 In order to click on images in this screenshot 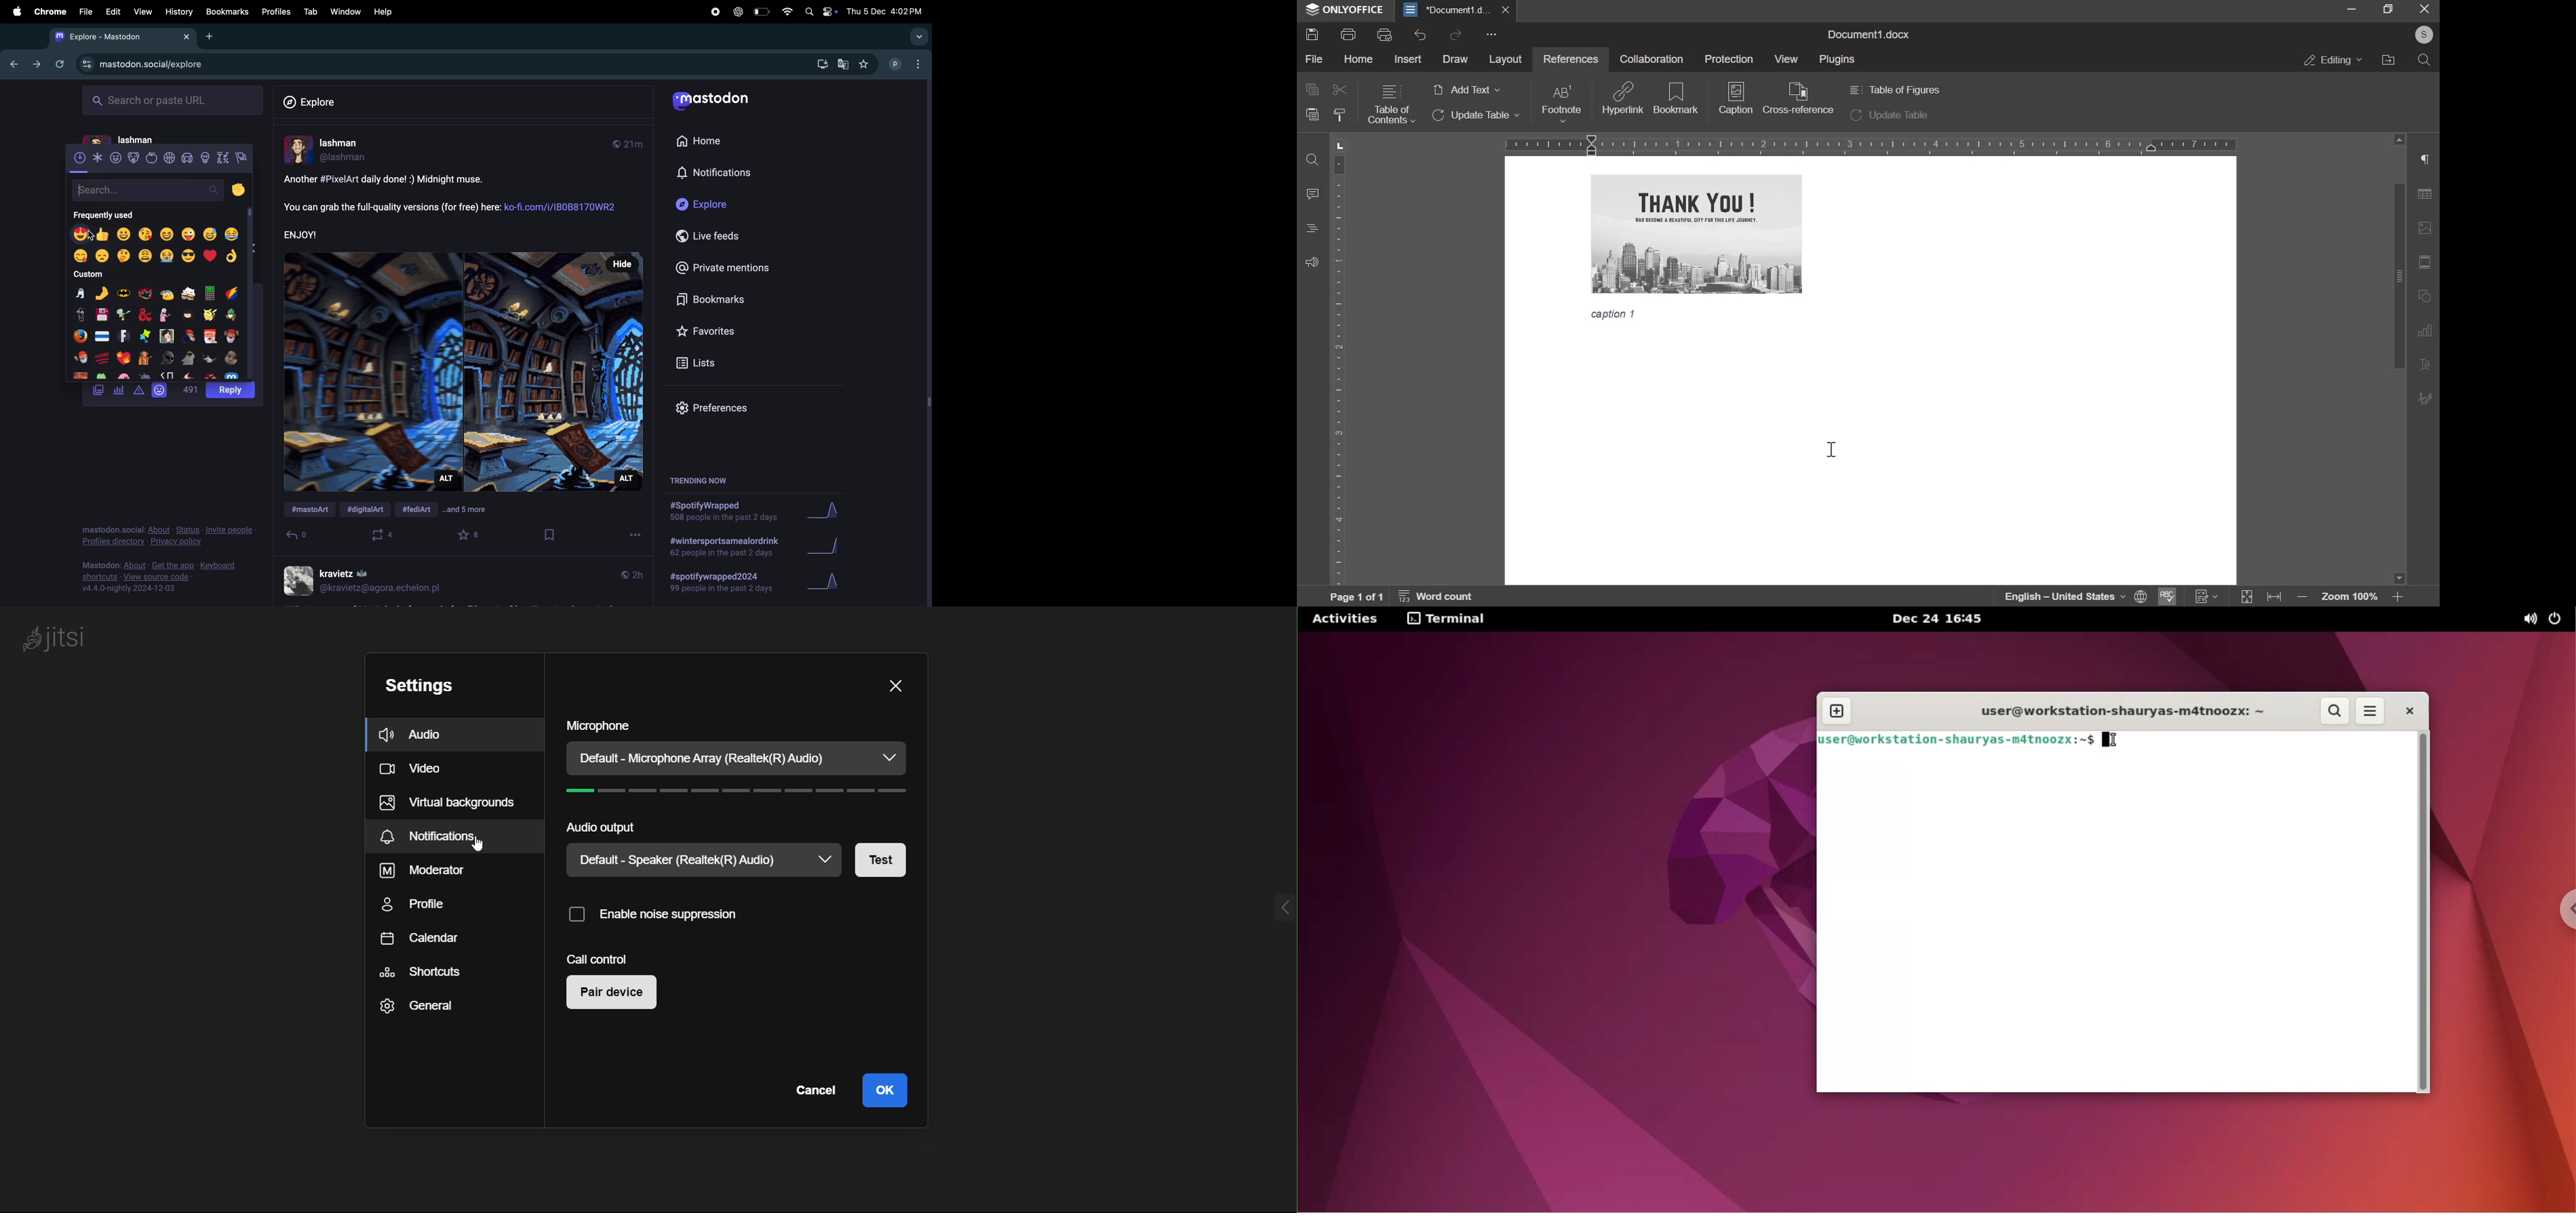, I will do `click(96, 392)`.